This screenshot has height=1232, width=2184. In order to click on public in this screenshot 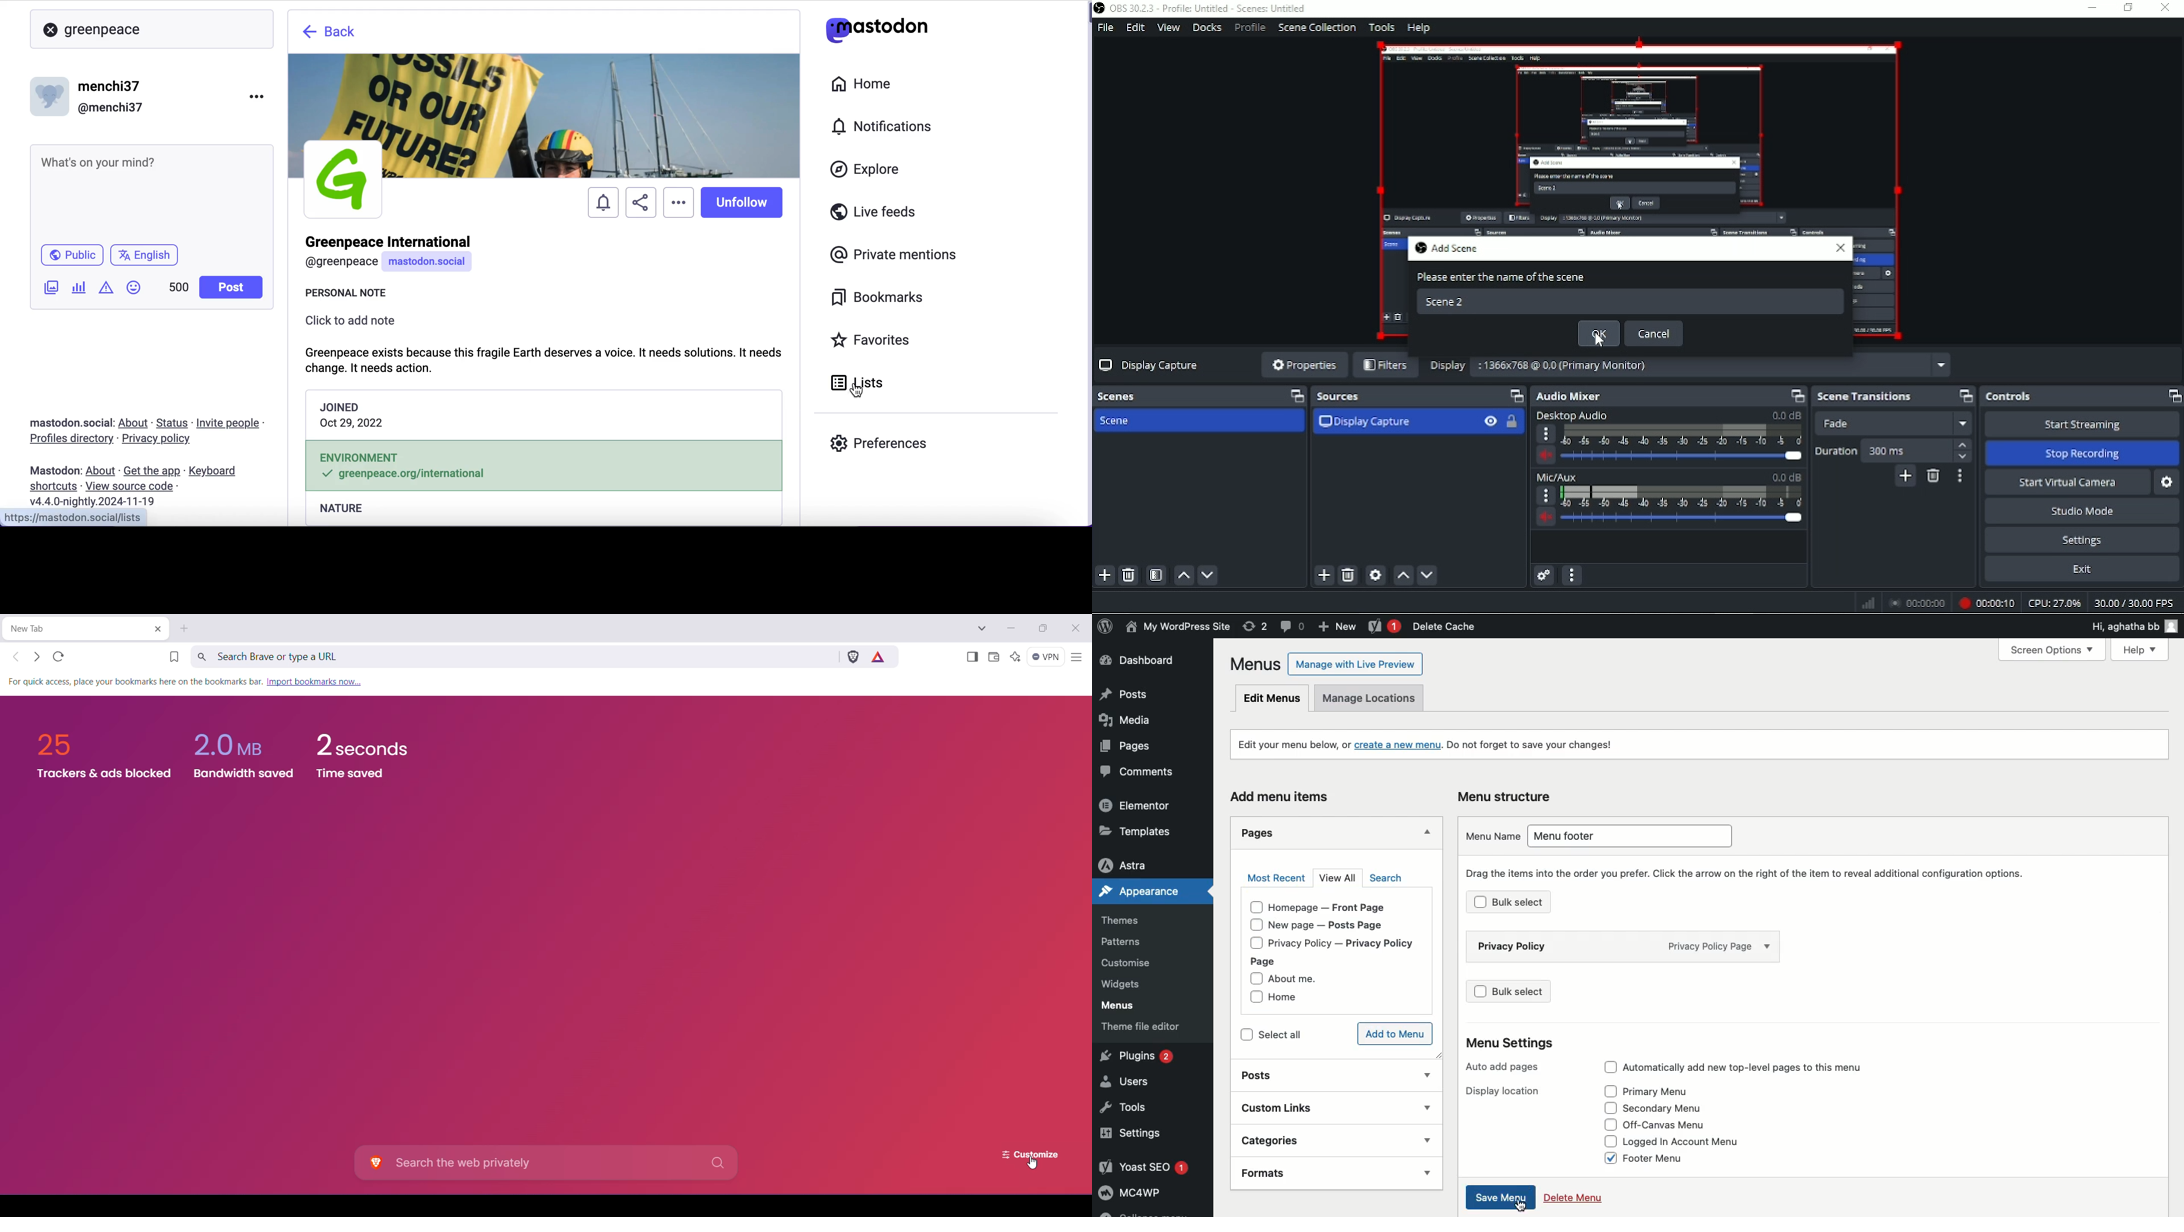, I will do `click(71, 257)`.